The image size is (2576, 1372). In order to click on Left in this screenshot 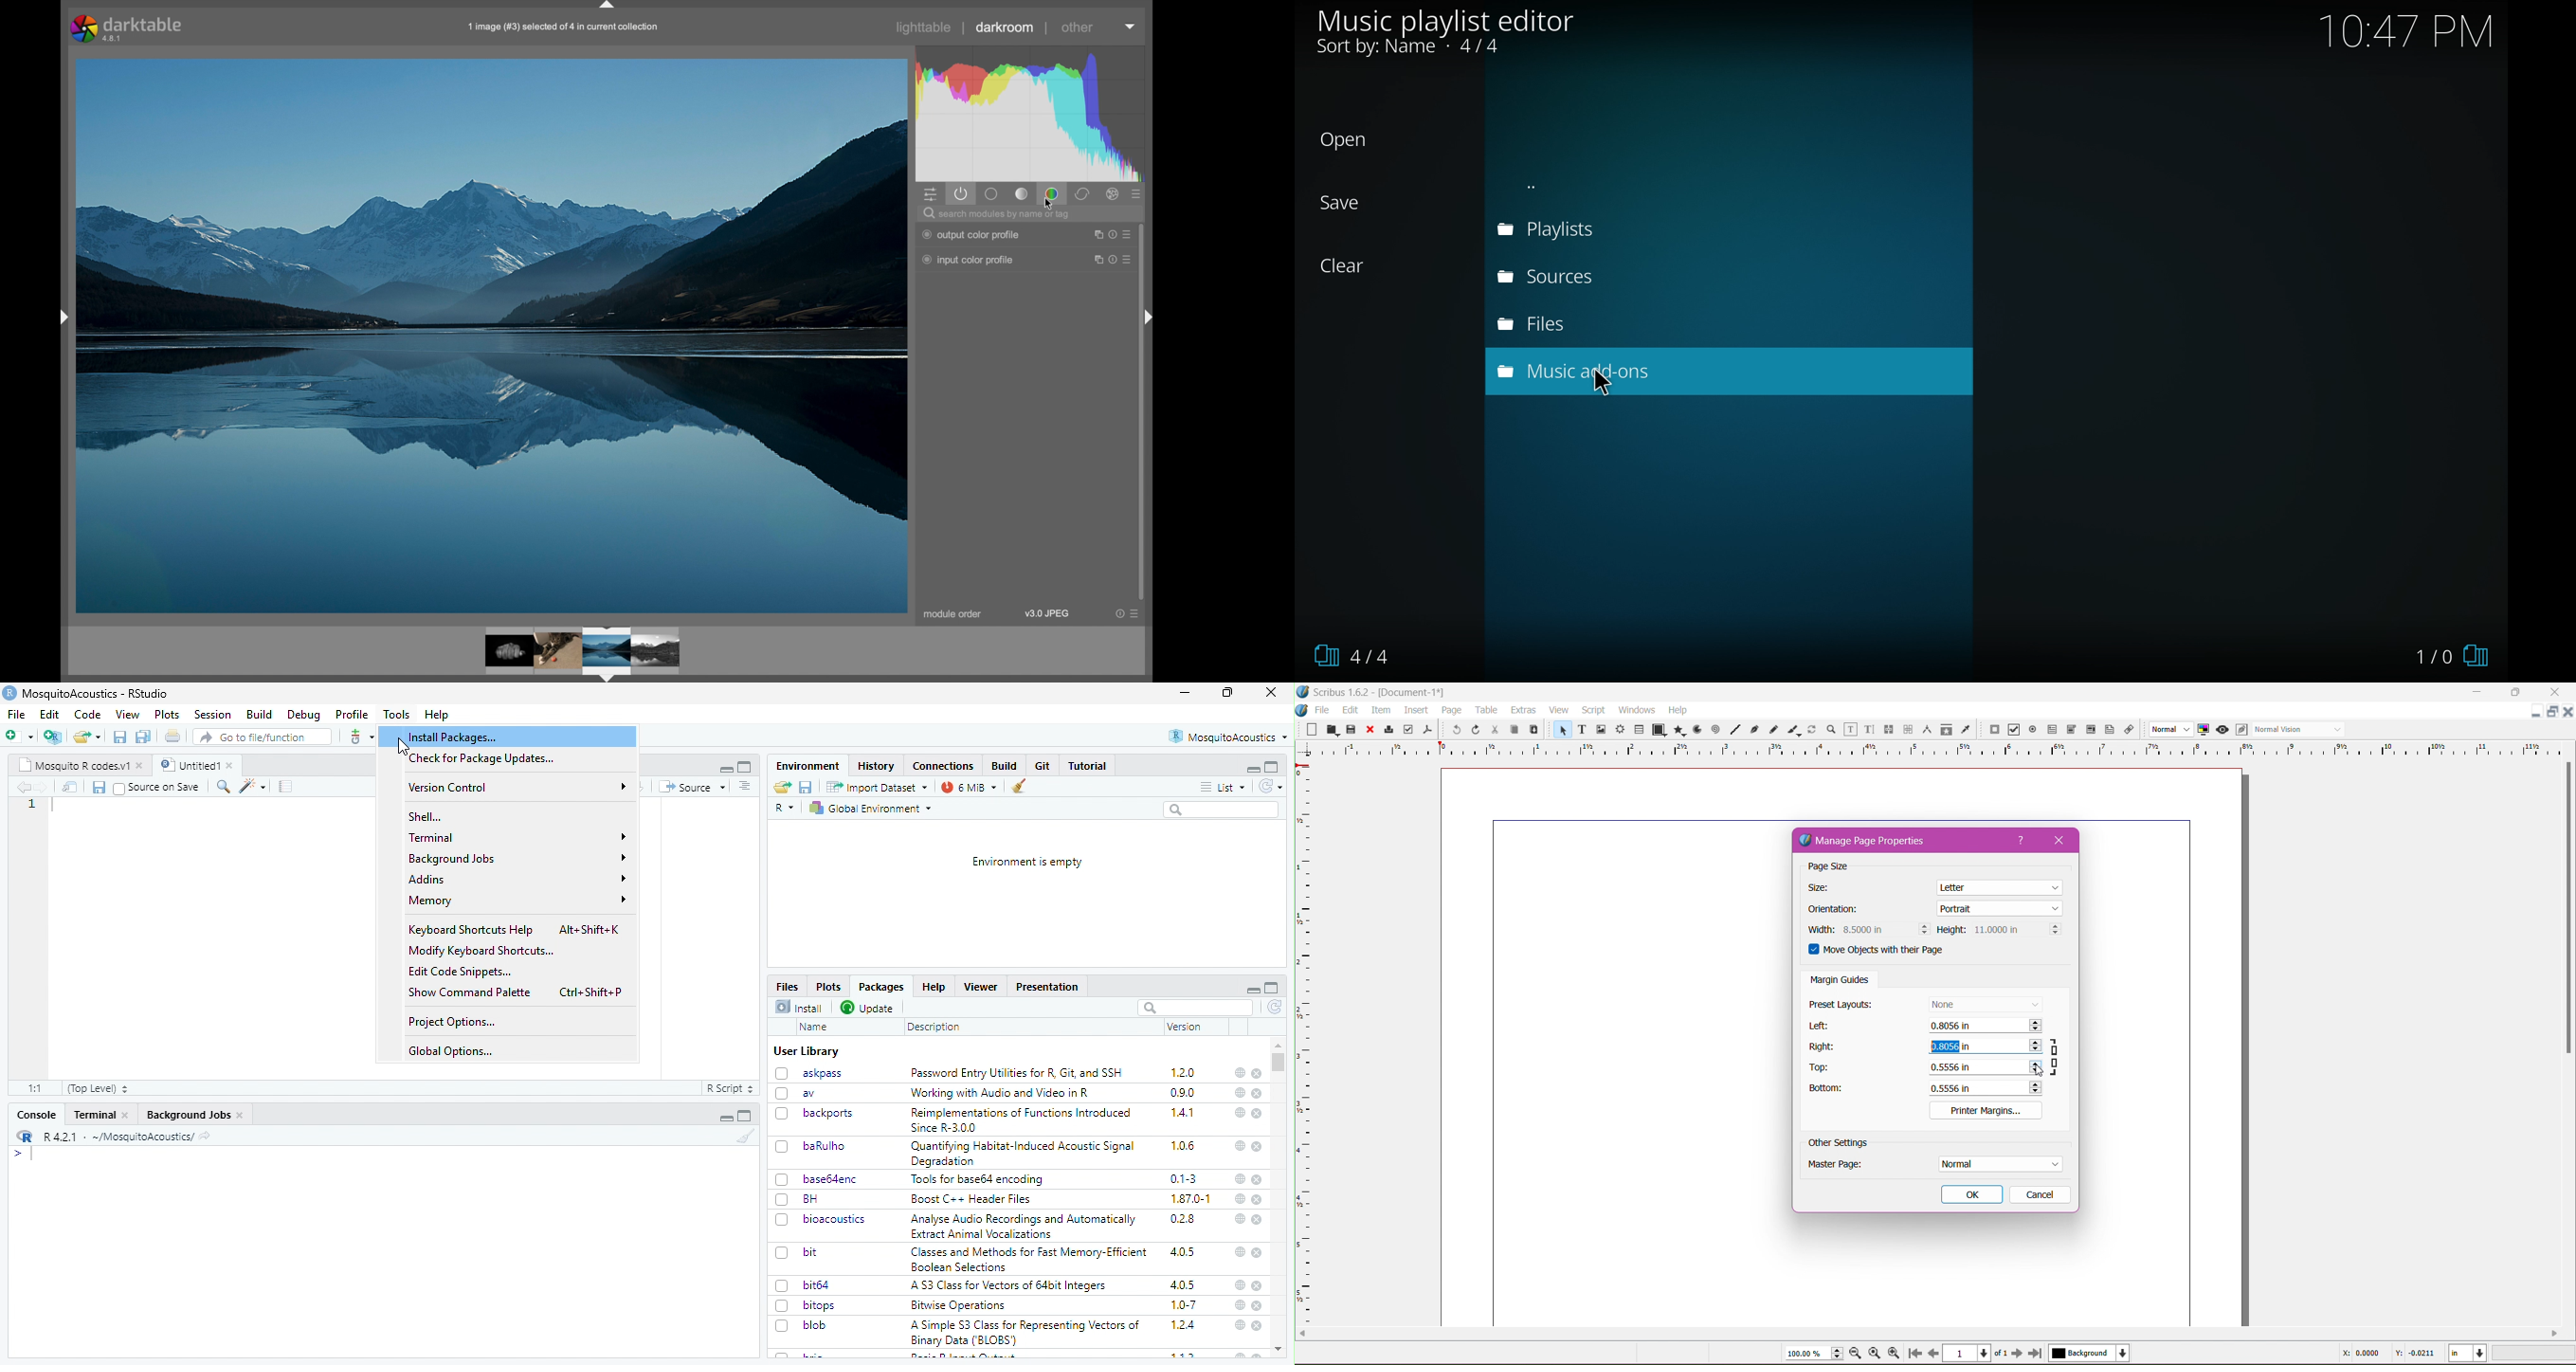, I will do `click(1821, 1026)`.